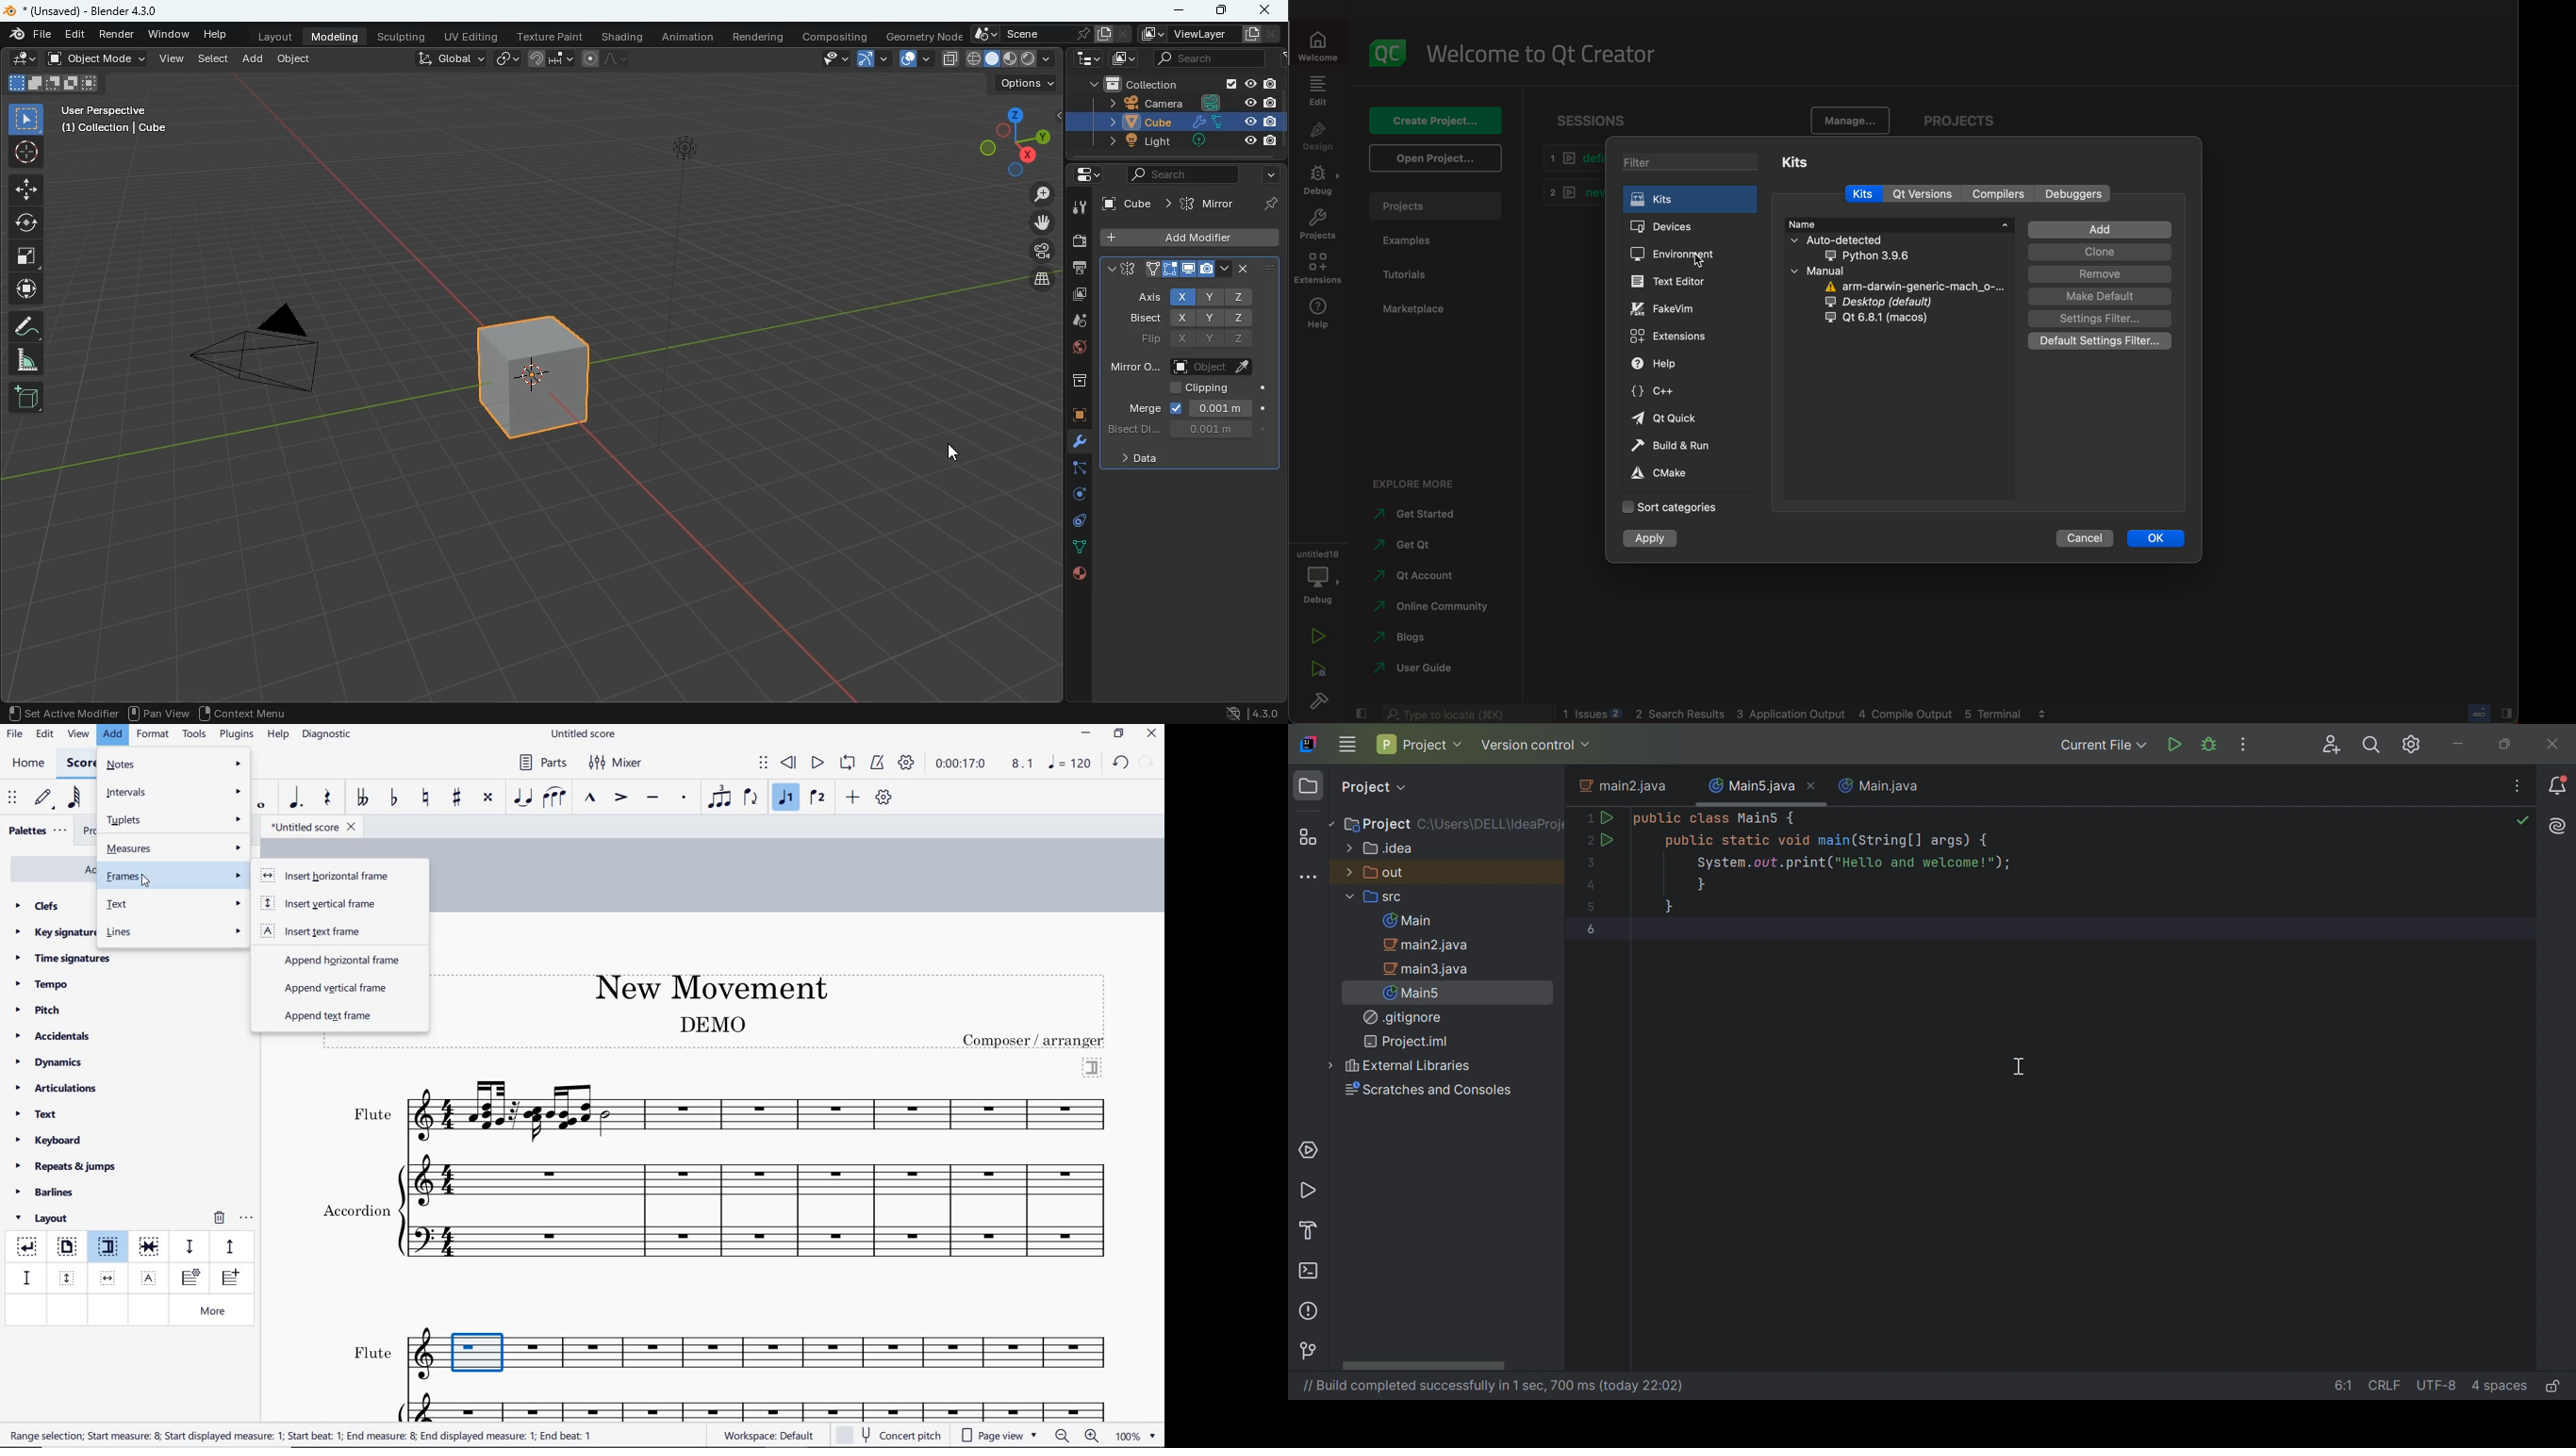 The width and height of the screenshot is (2576, 1456). Describe the element at coordinates (1686, 228) in the screenshot. I see `devices` at that location.